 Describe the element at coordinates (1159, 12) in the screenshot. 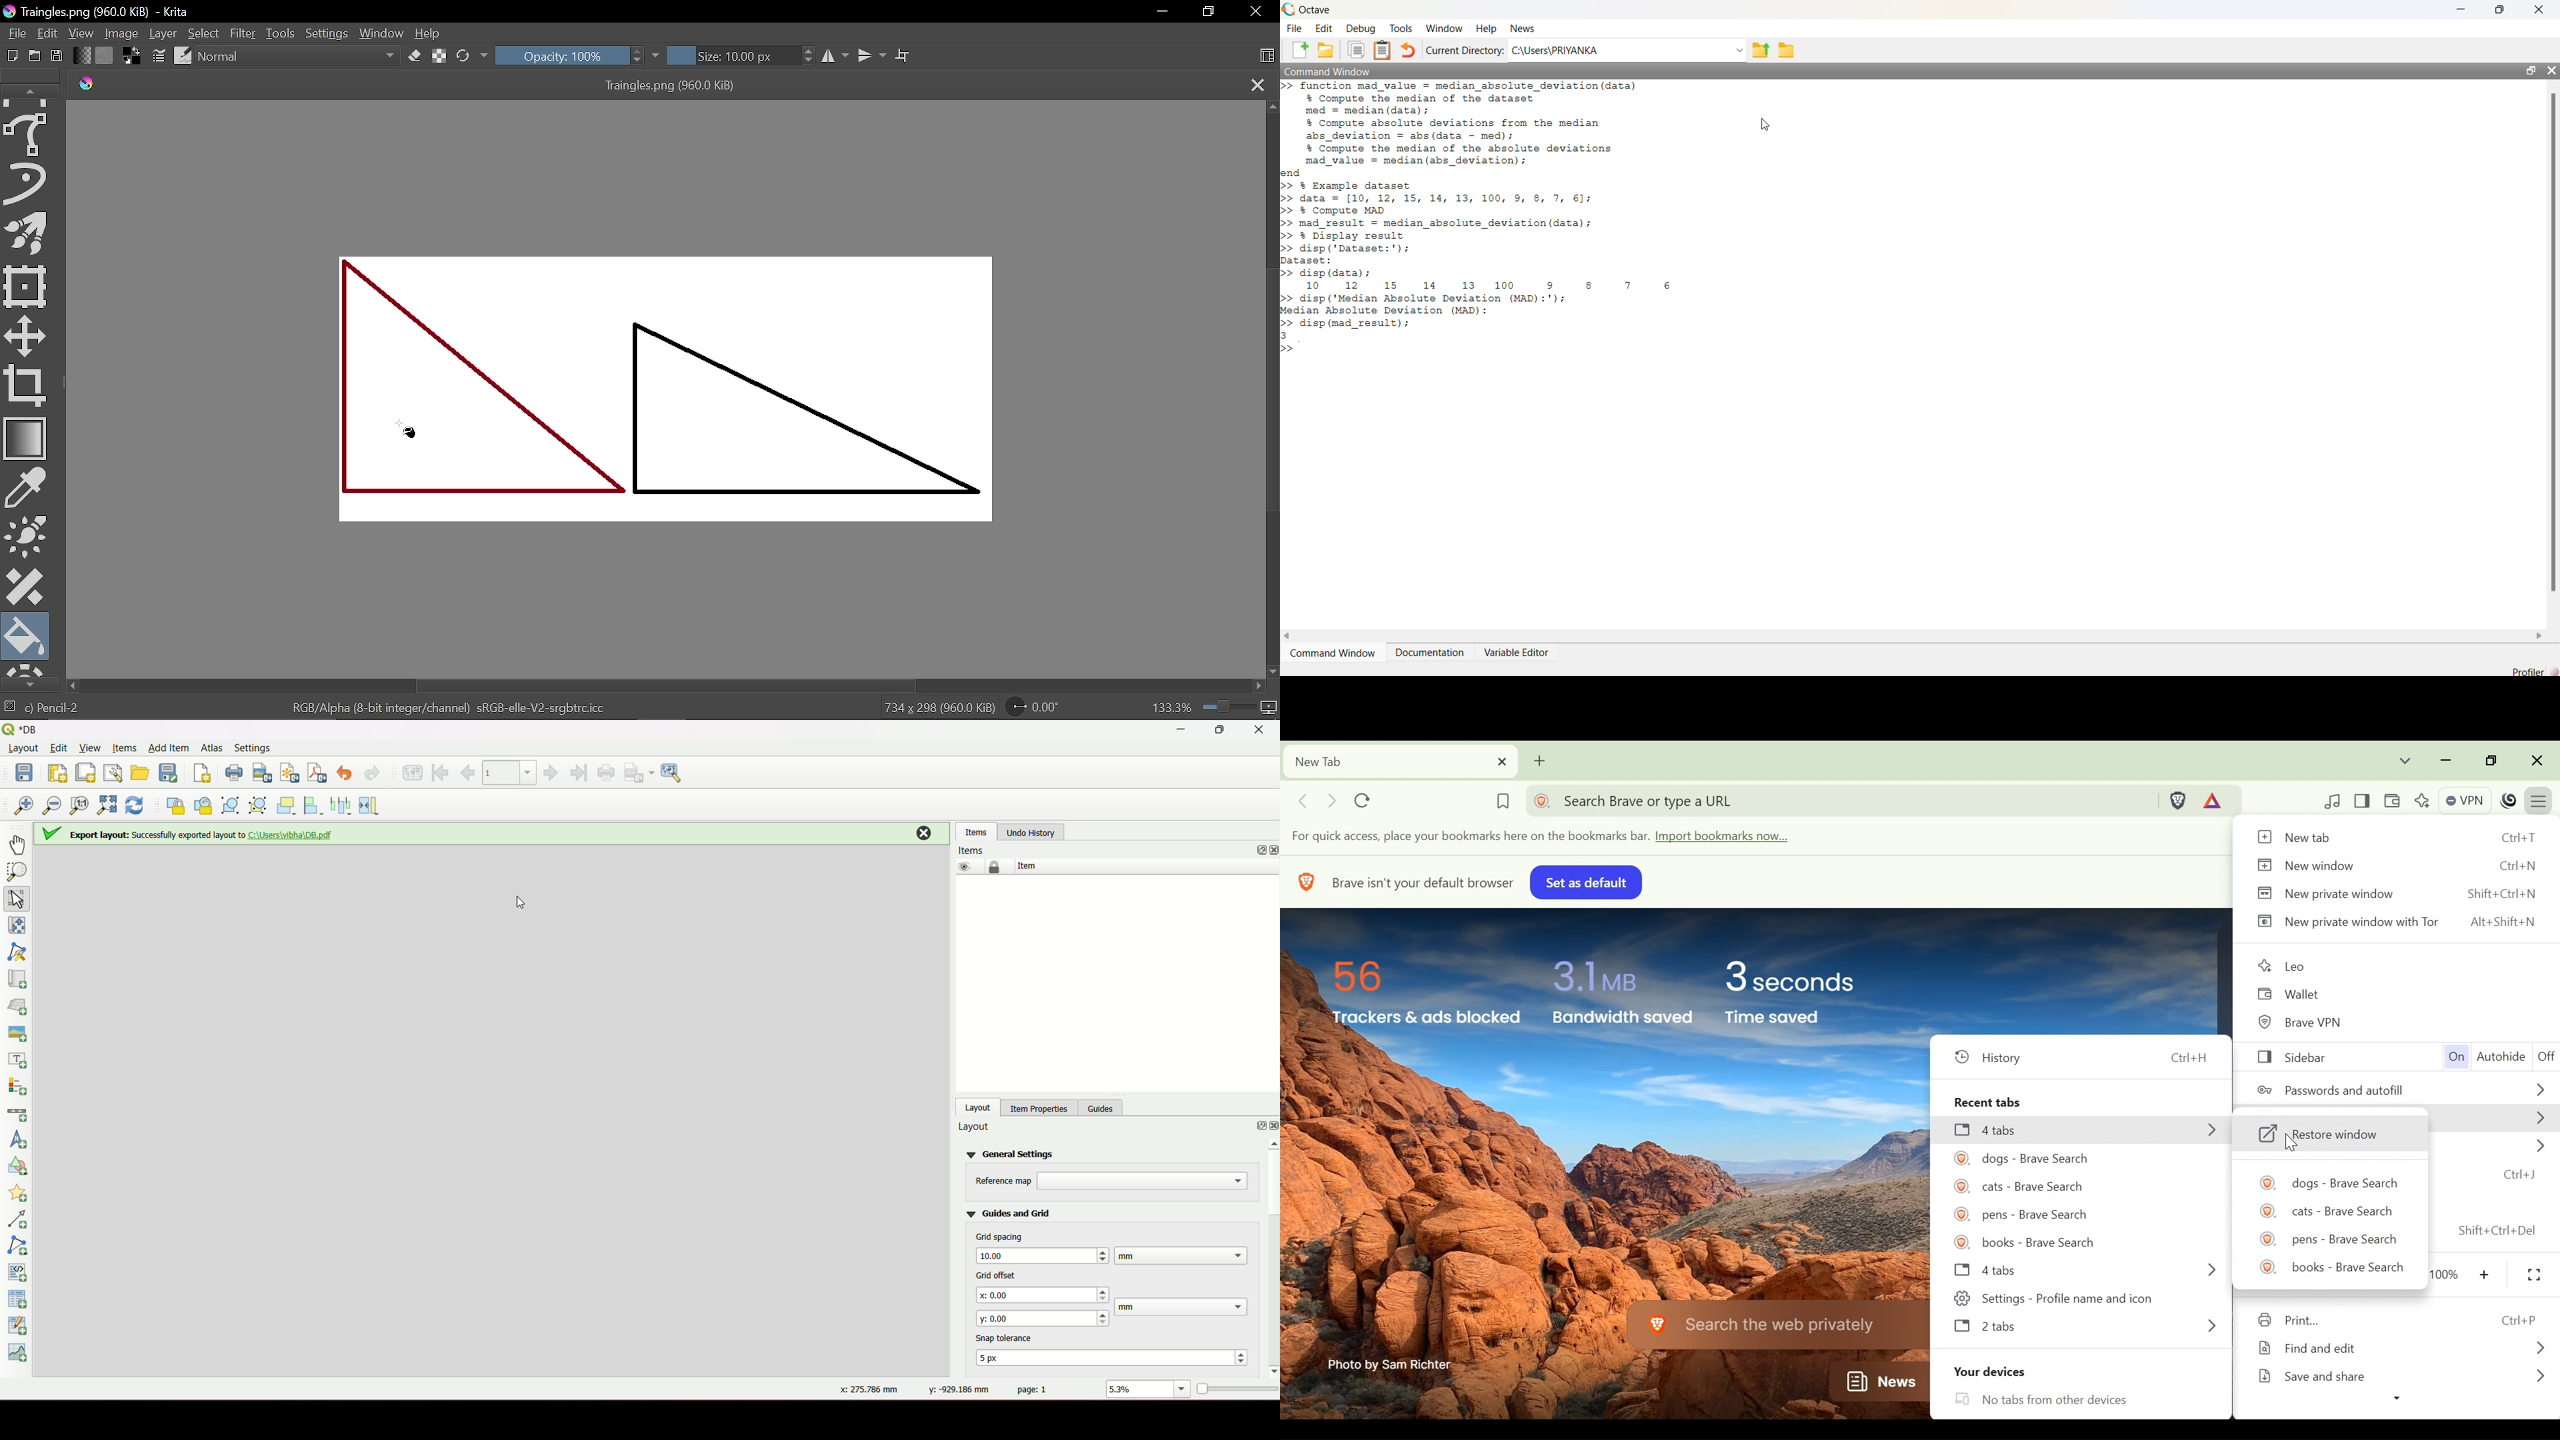

I see `Minimize` at that location.